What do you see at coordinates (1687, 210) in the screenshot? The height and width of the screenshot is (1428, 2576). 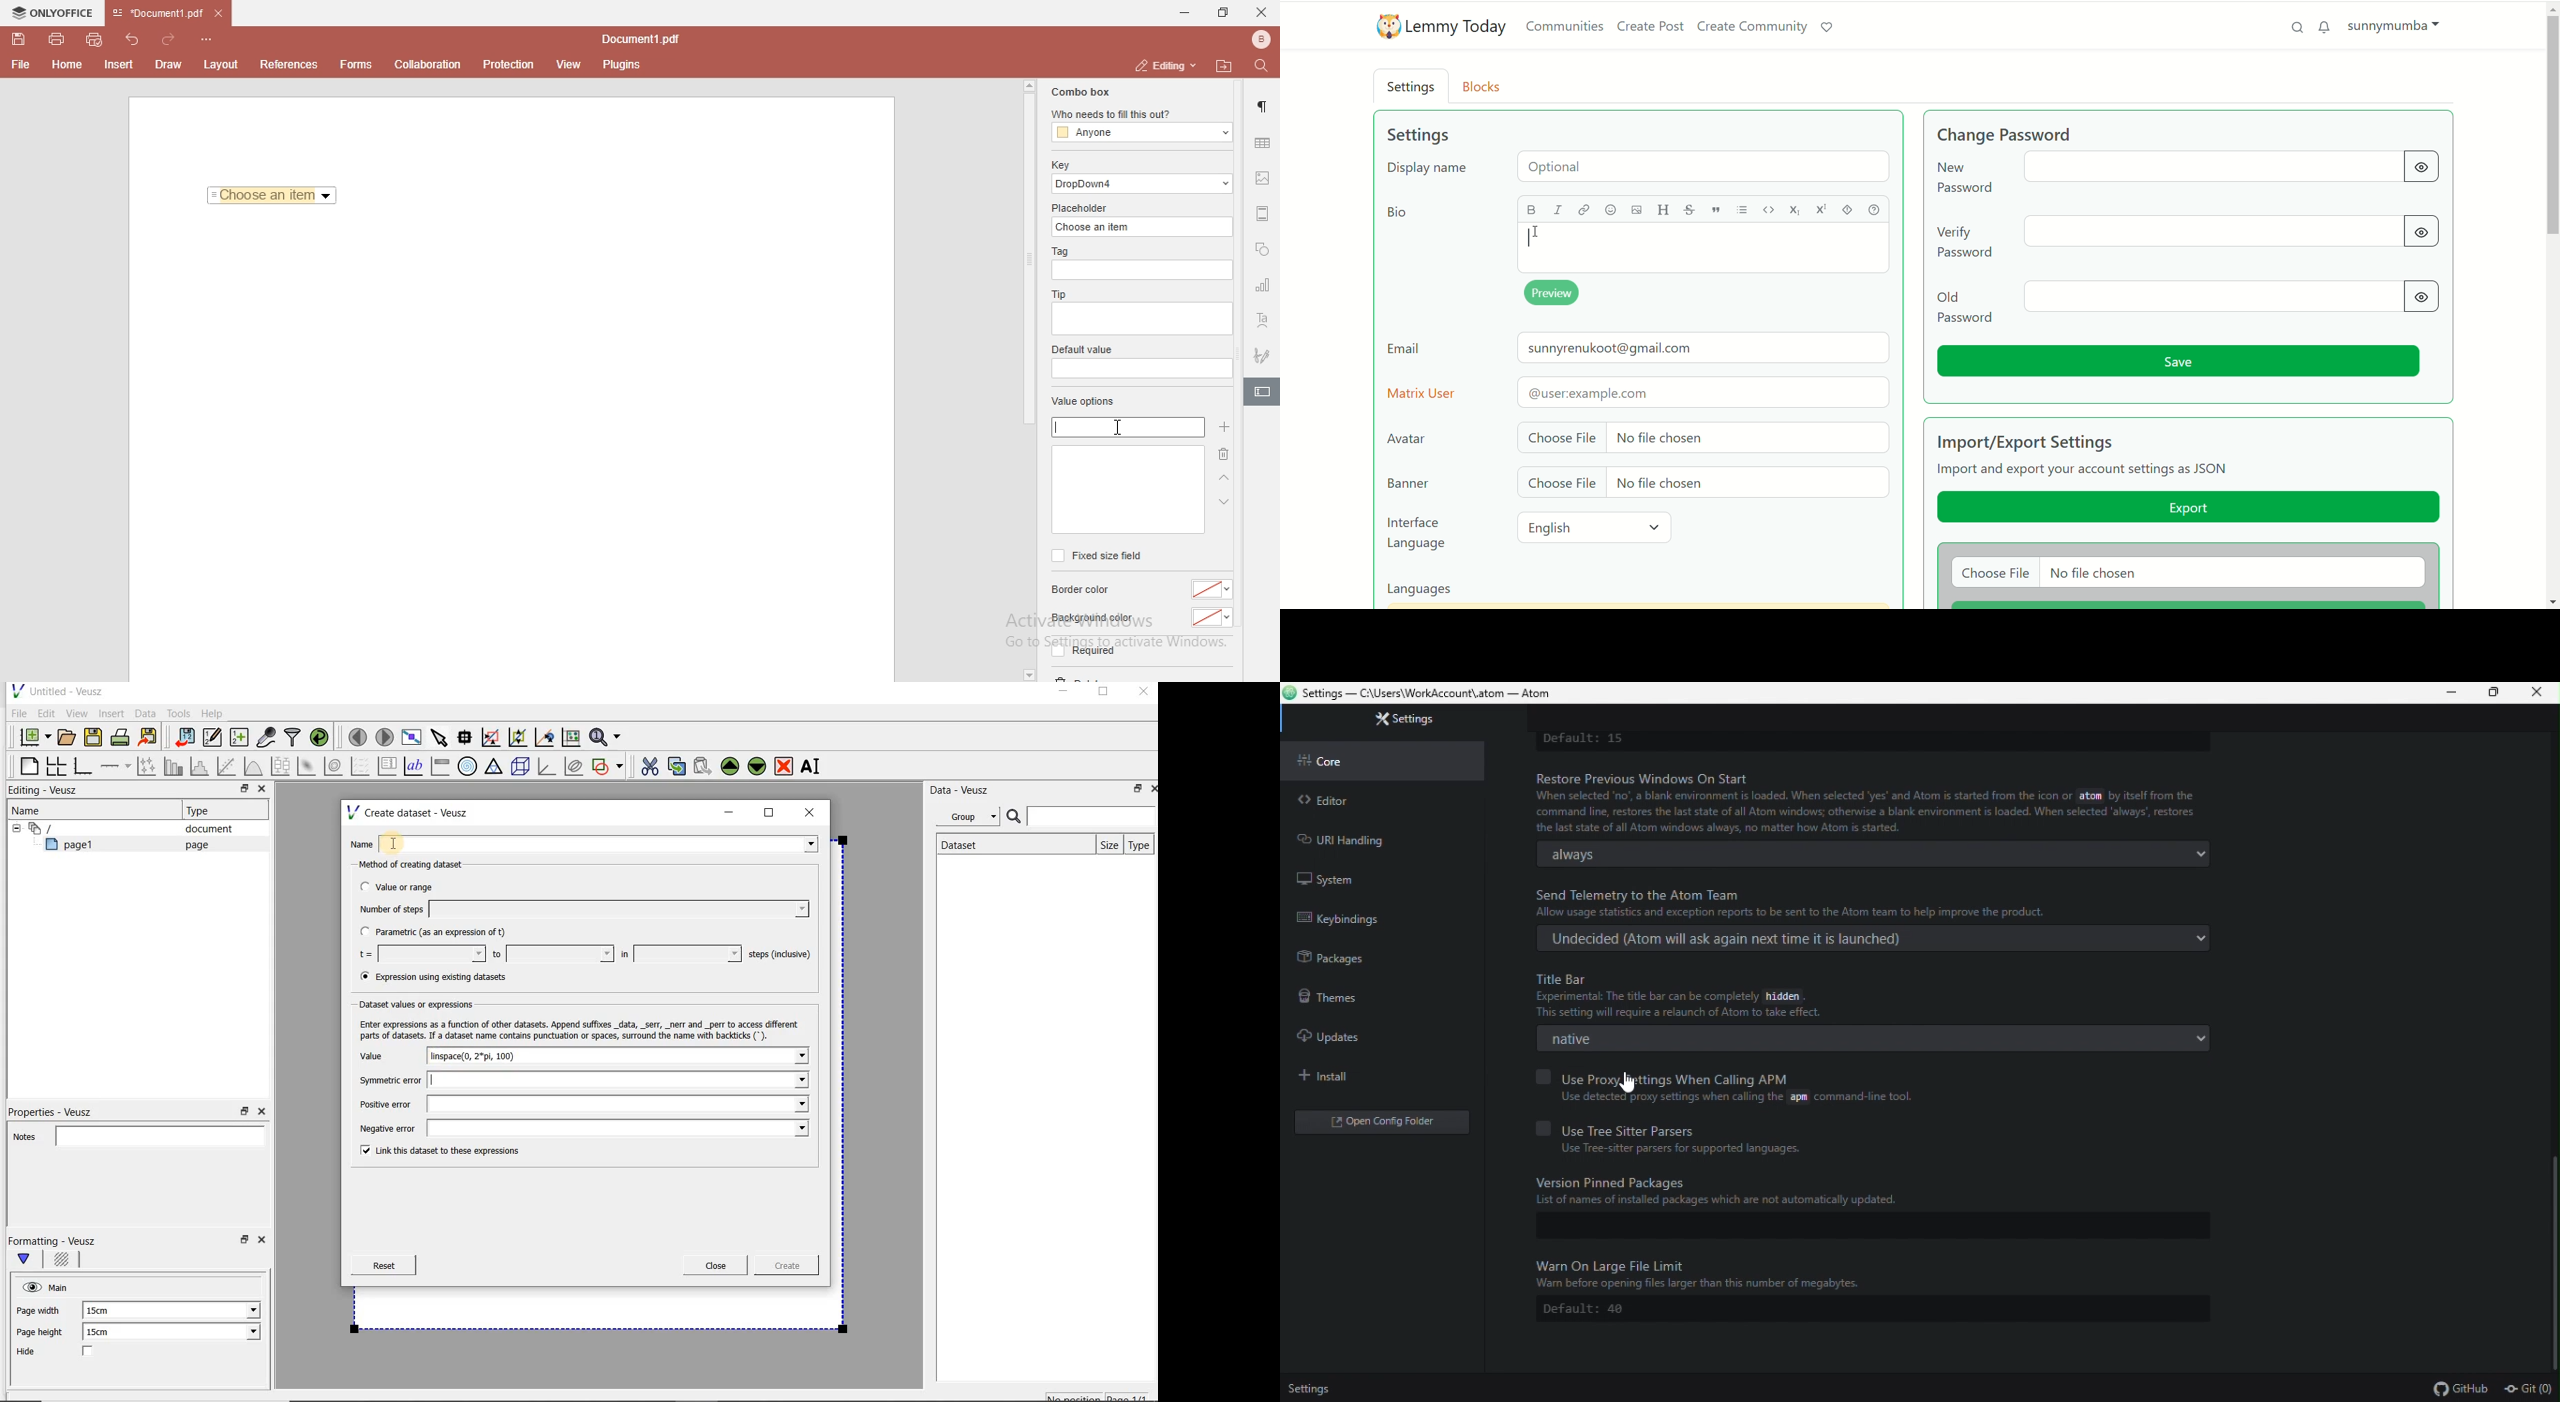 I see `strikethrough` at bounding box center [1687, 210].